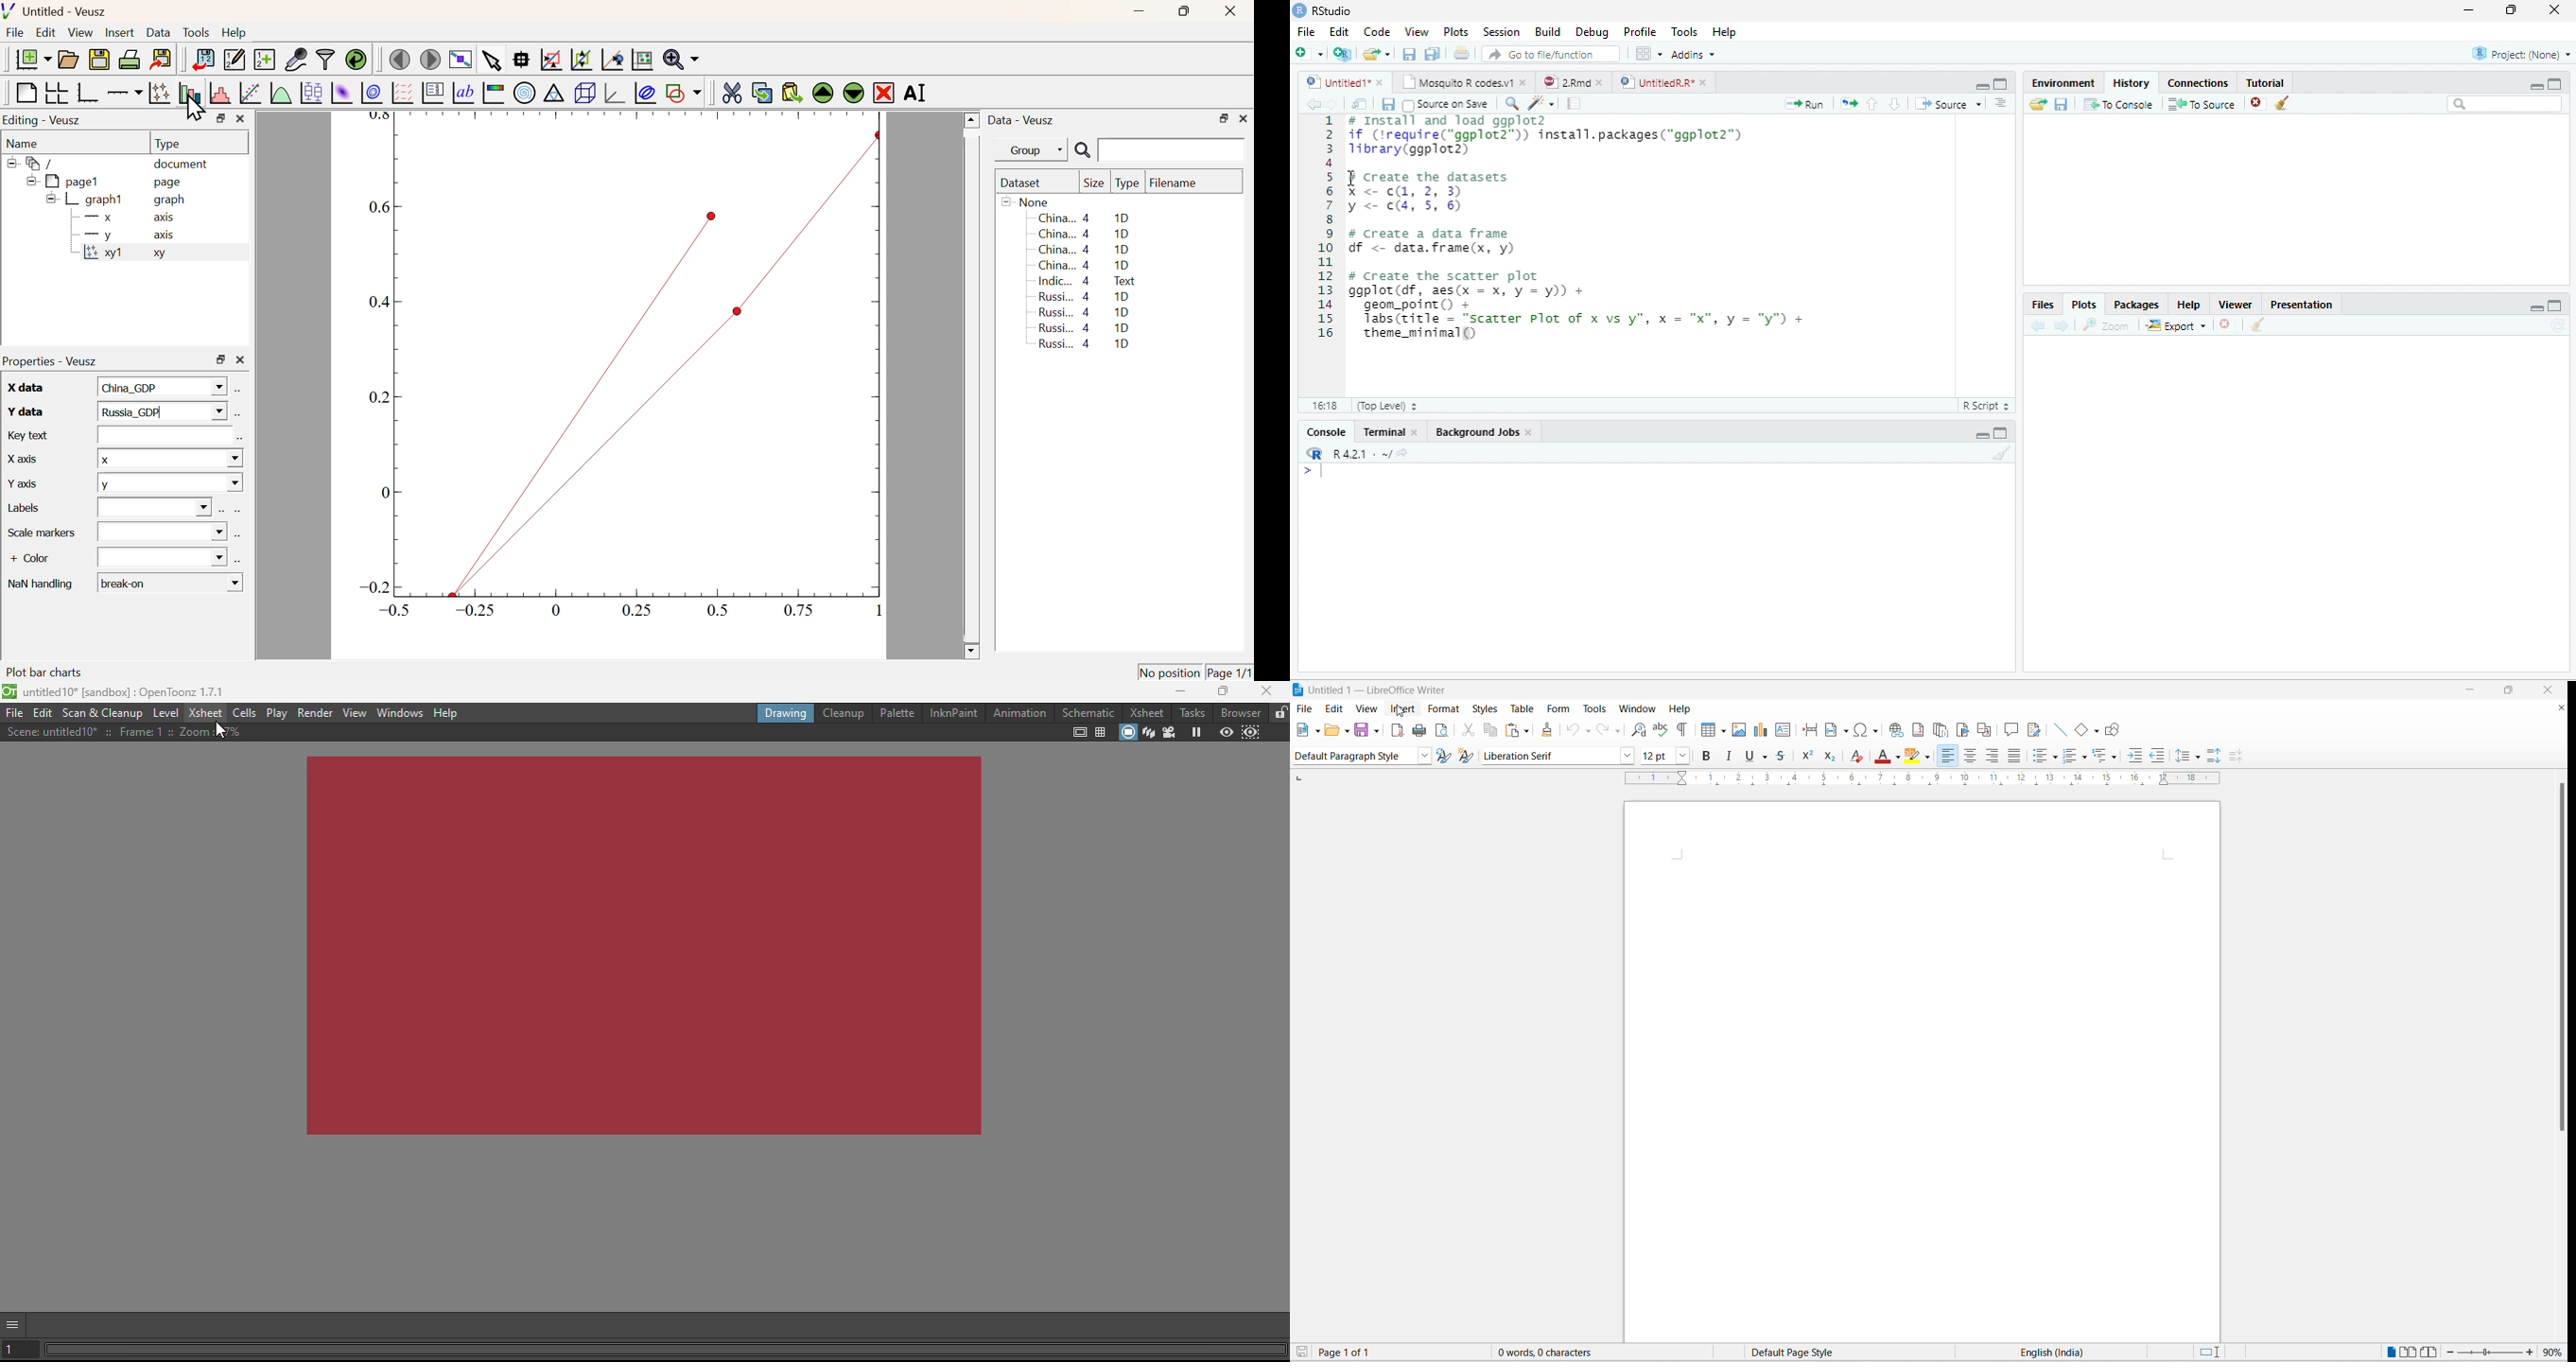 The width and height of the screenshot is (2576, 1372). Describe the element at coordinates (1873, 104) in the screenshot. I see `Go to previous section/chunk` at that location.